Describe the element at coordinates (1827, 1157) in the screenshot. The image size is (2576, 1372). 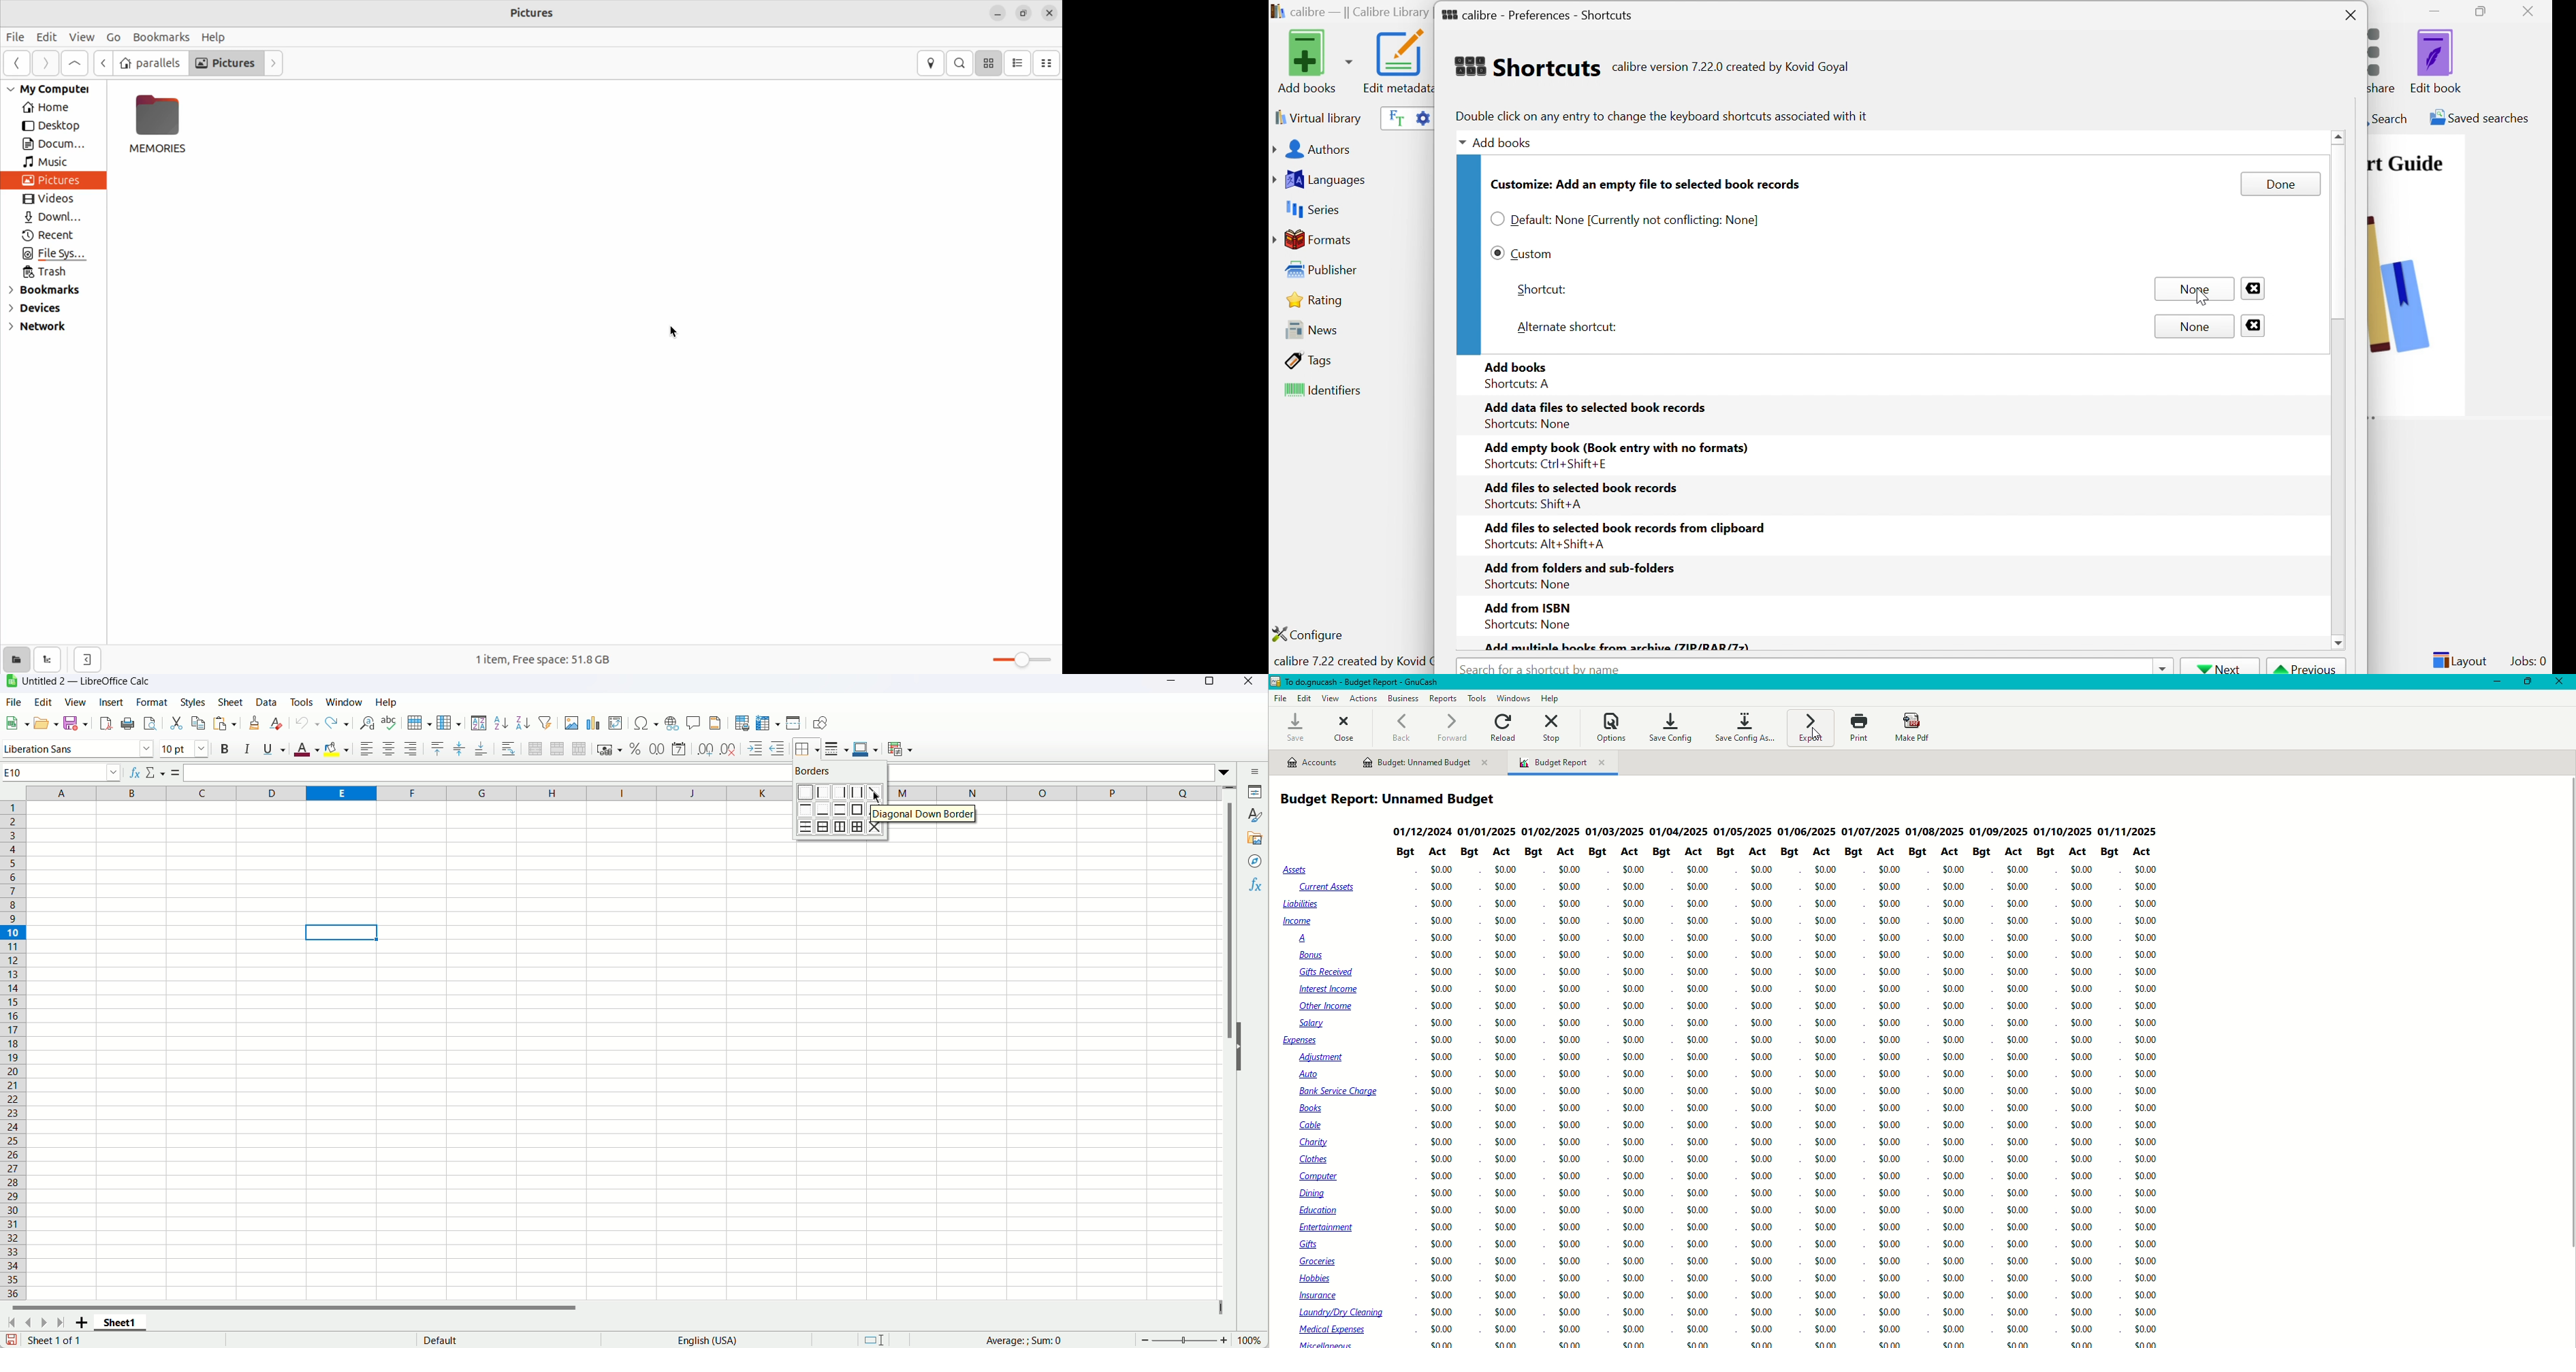
I see `$0.00` at that location.